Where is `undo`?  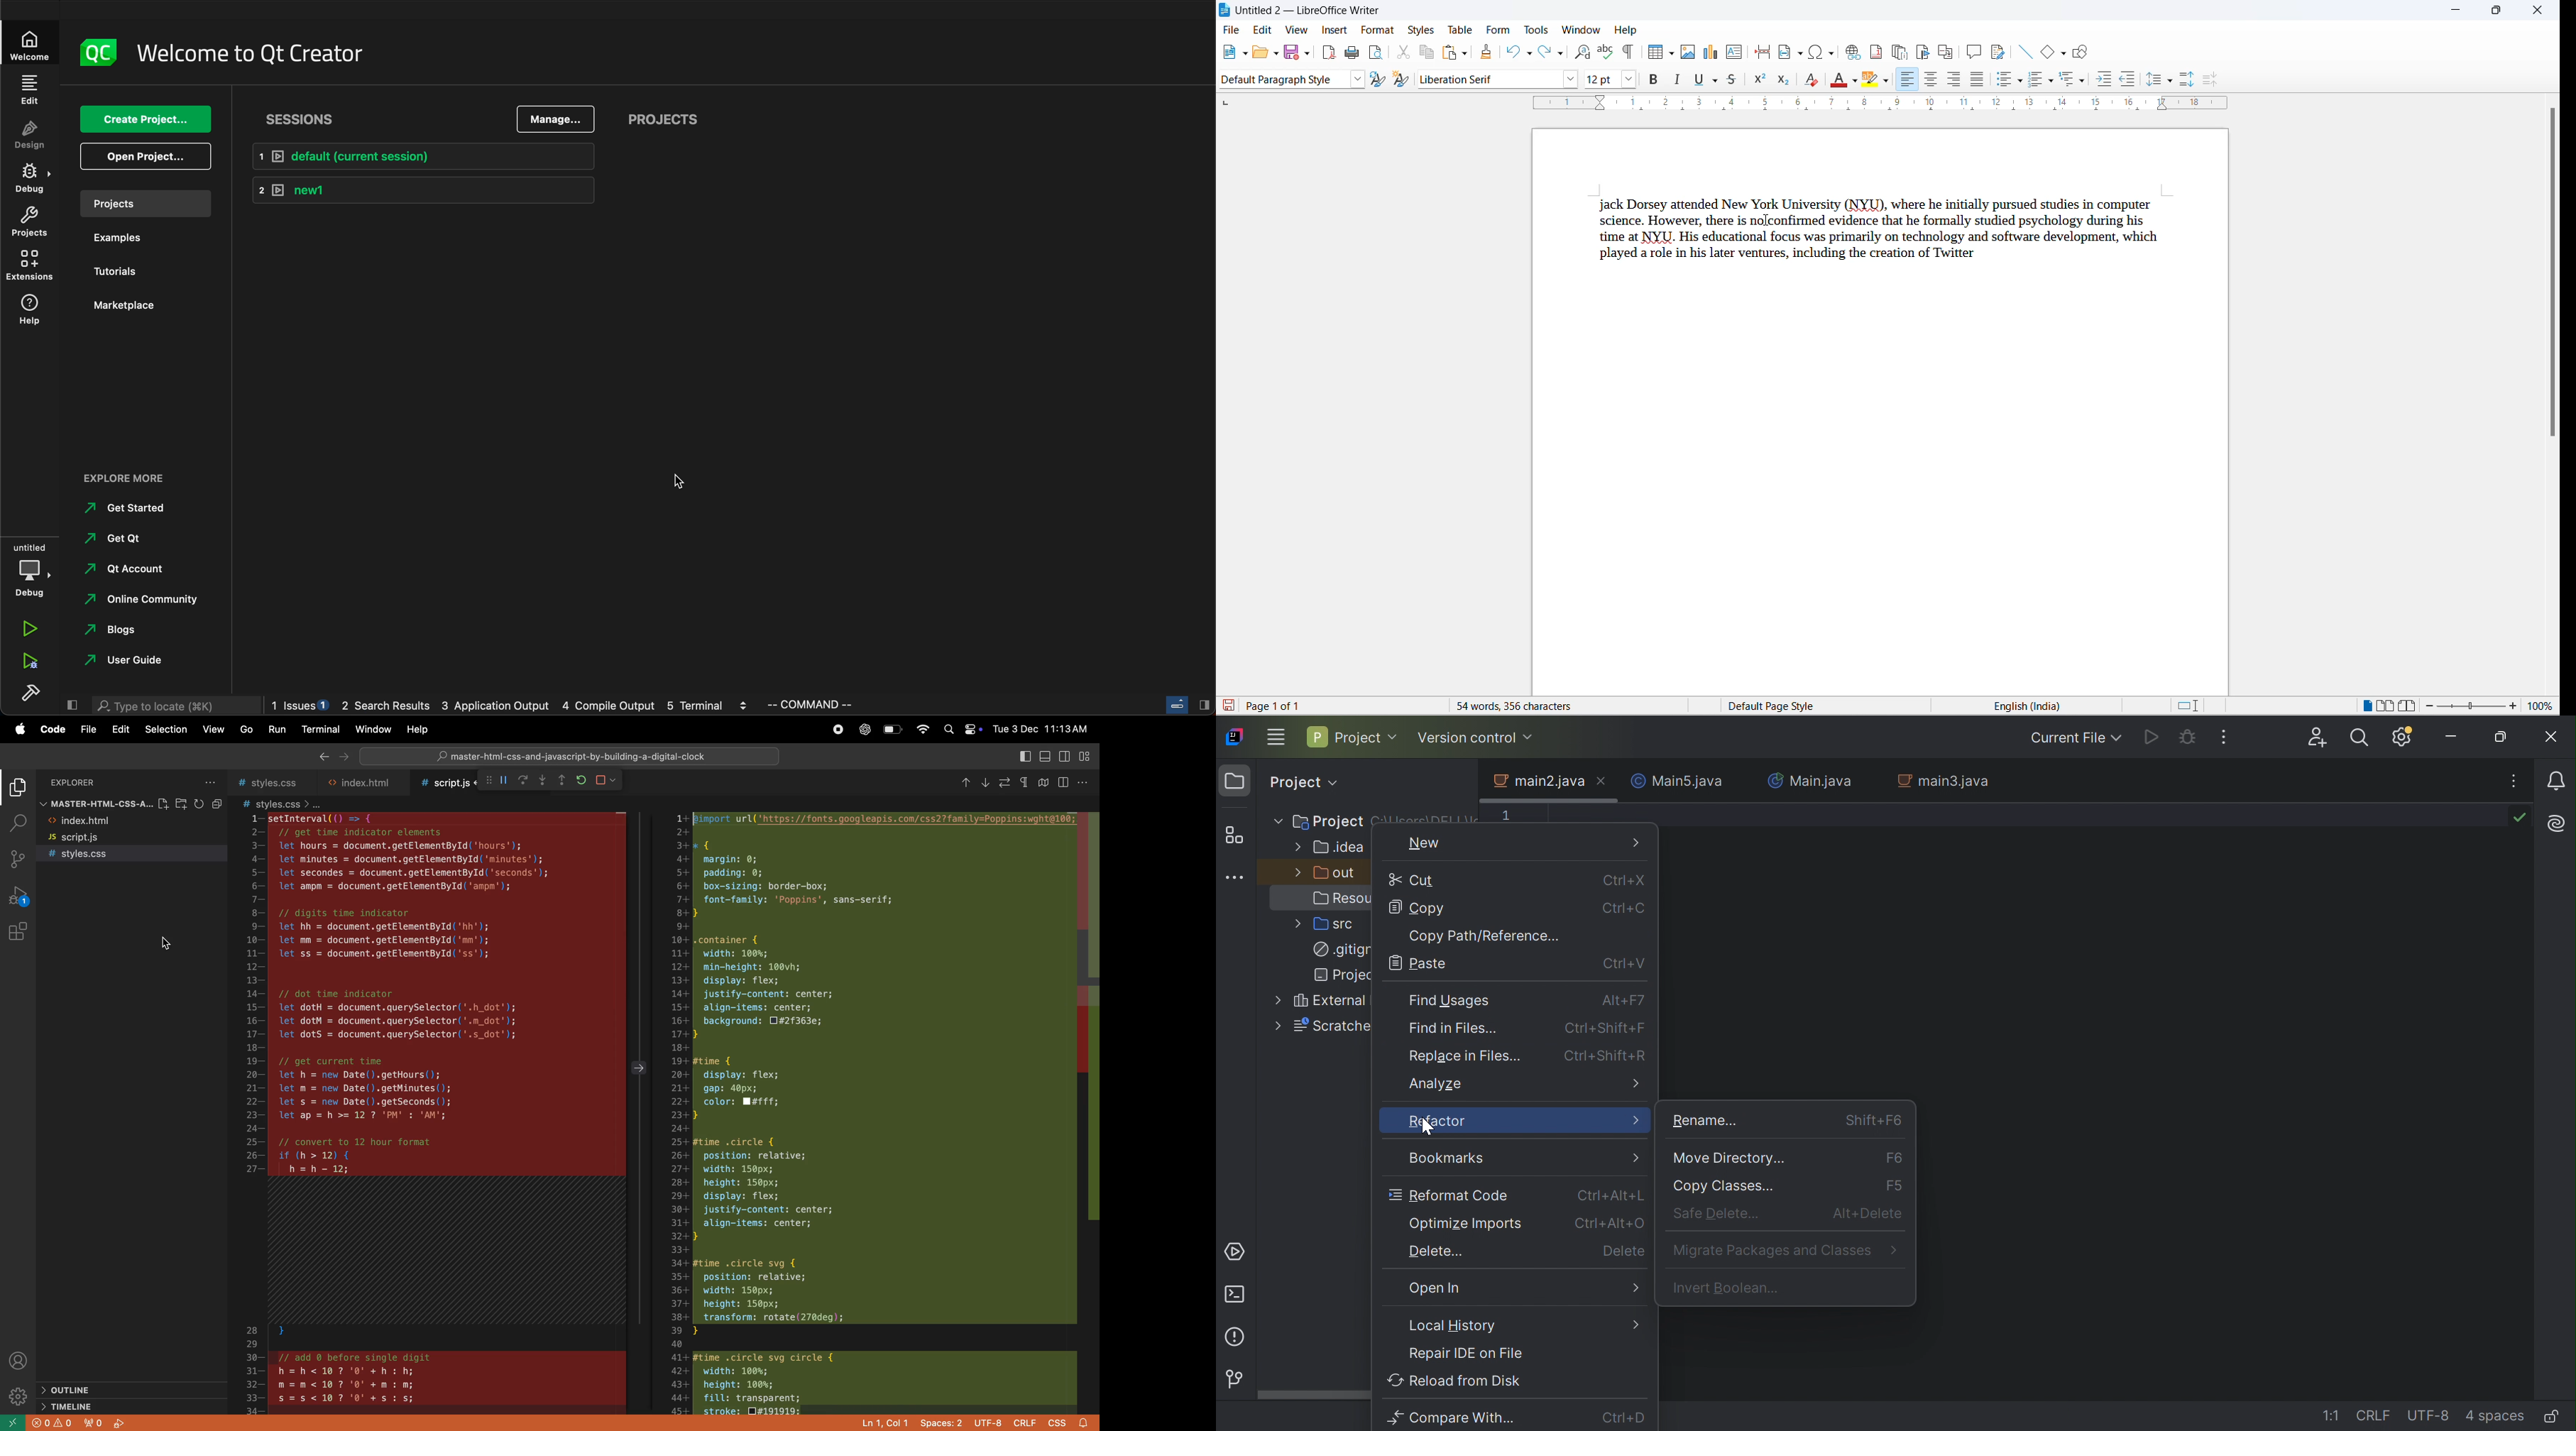
undo is located at coordinates (1513, 50).